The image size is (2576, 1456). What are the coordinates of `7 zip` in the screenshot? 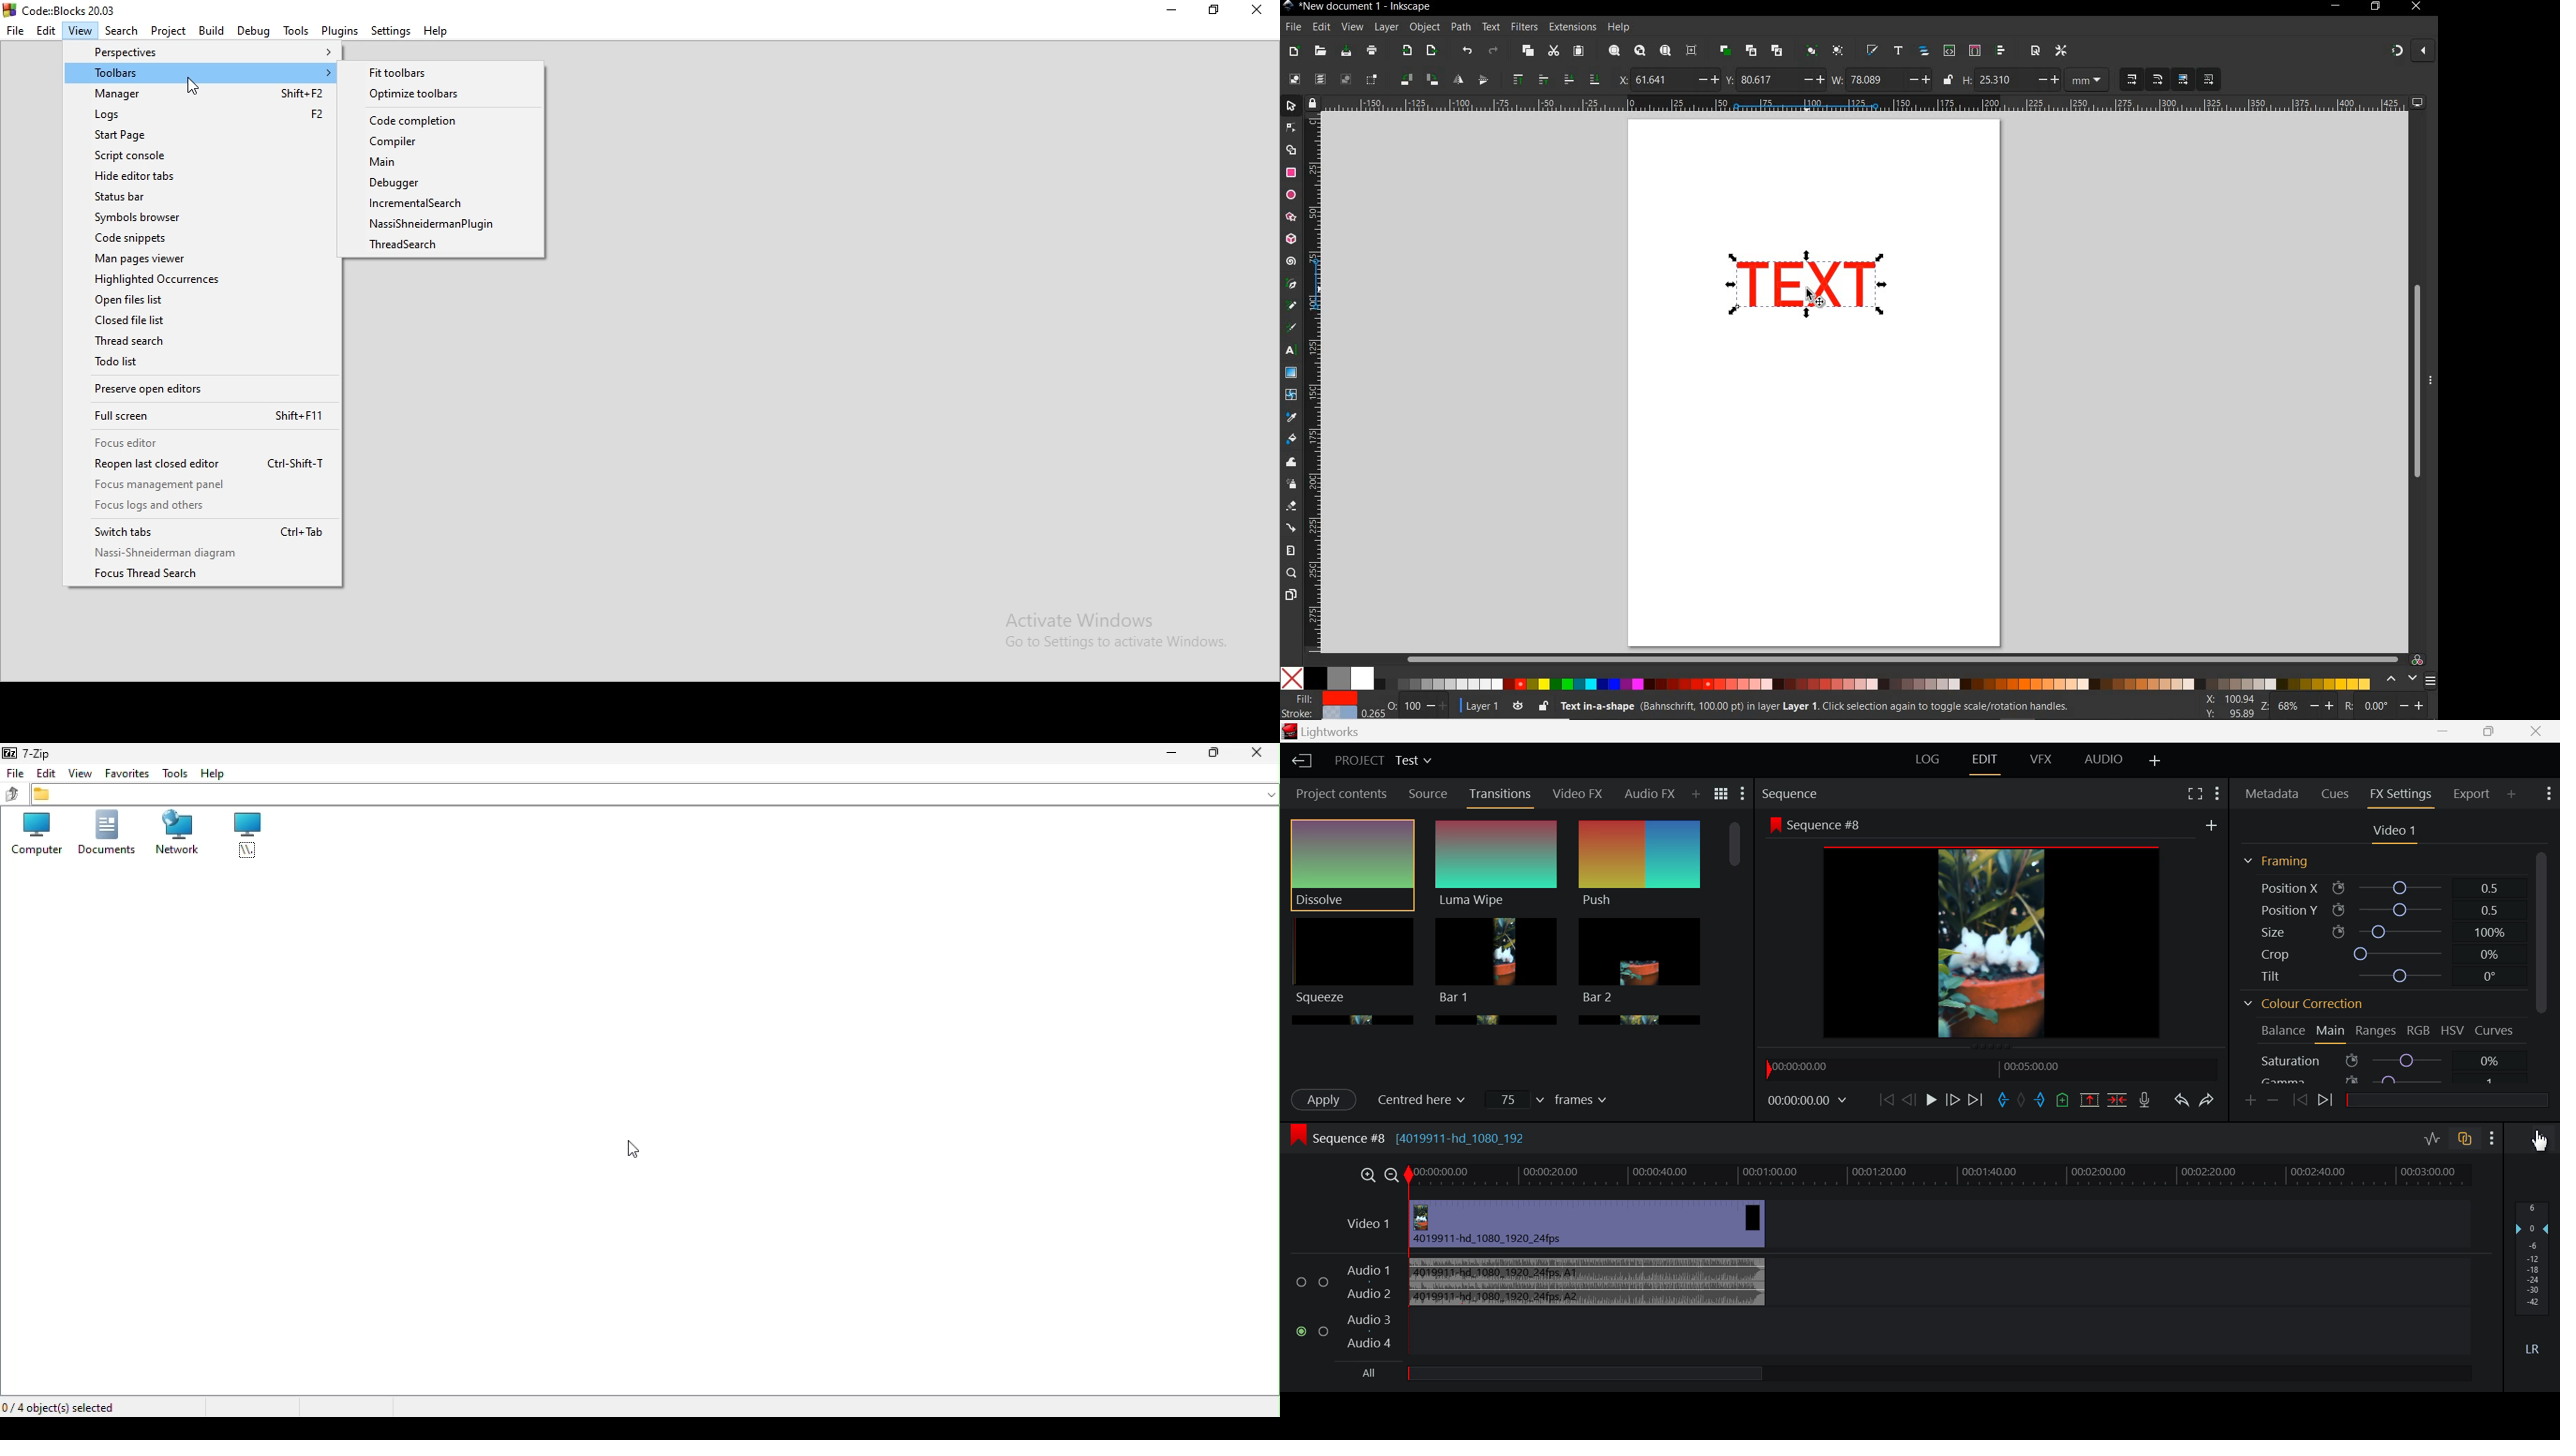 It's located at (30, 752).